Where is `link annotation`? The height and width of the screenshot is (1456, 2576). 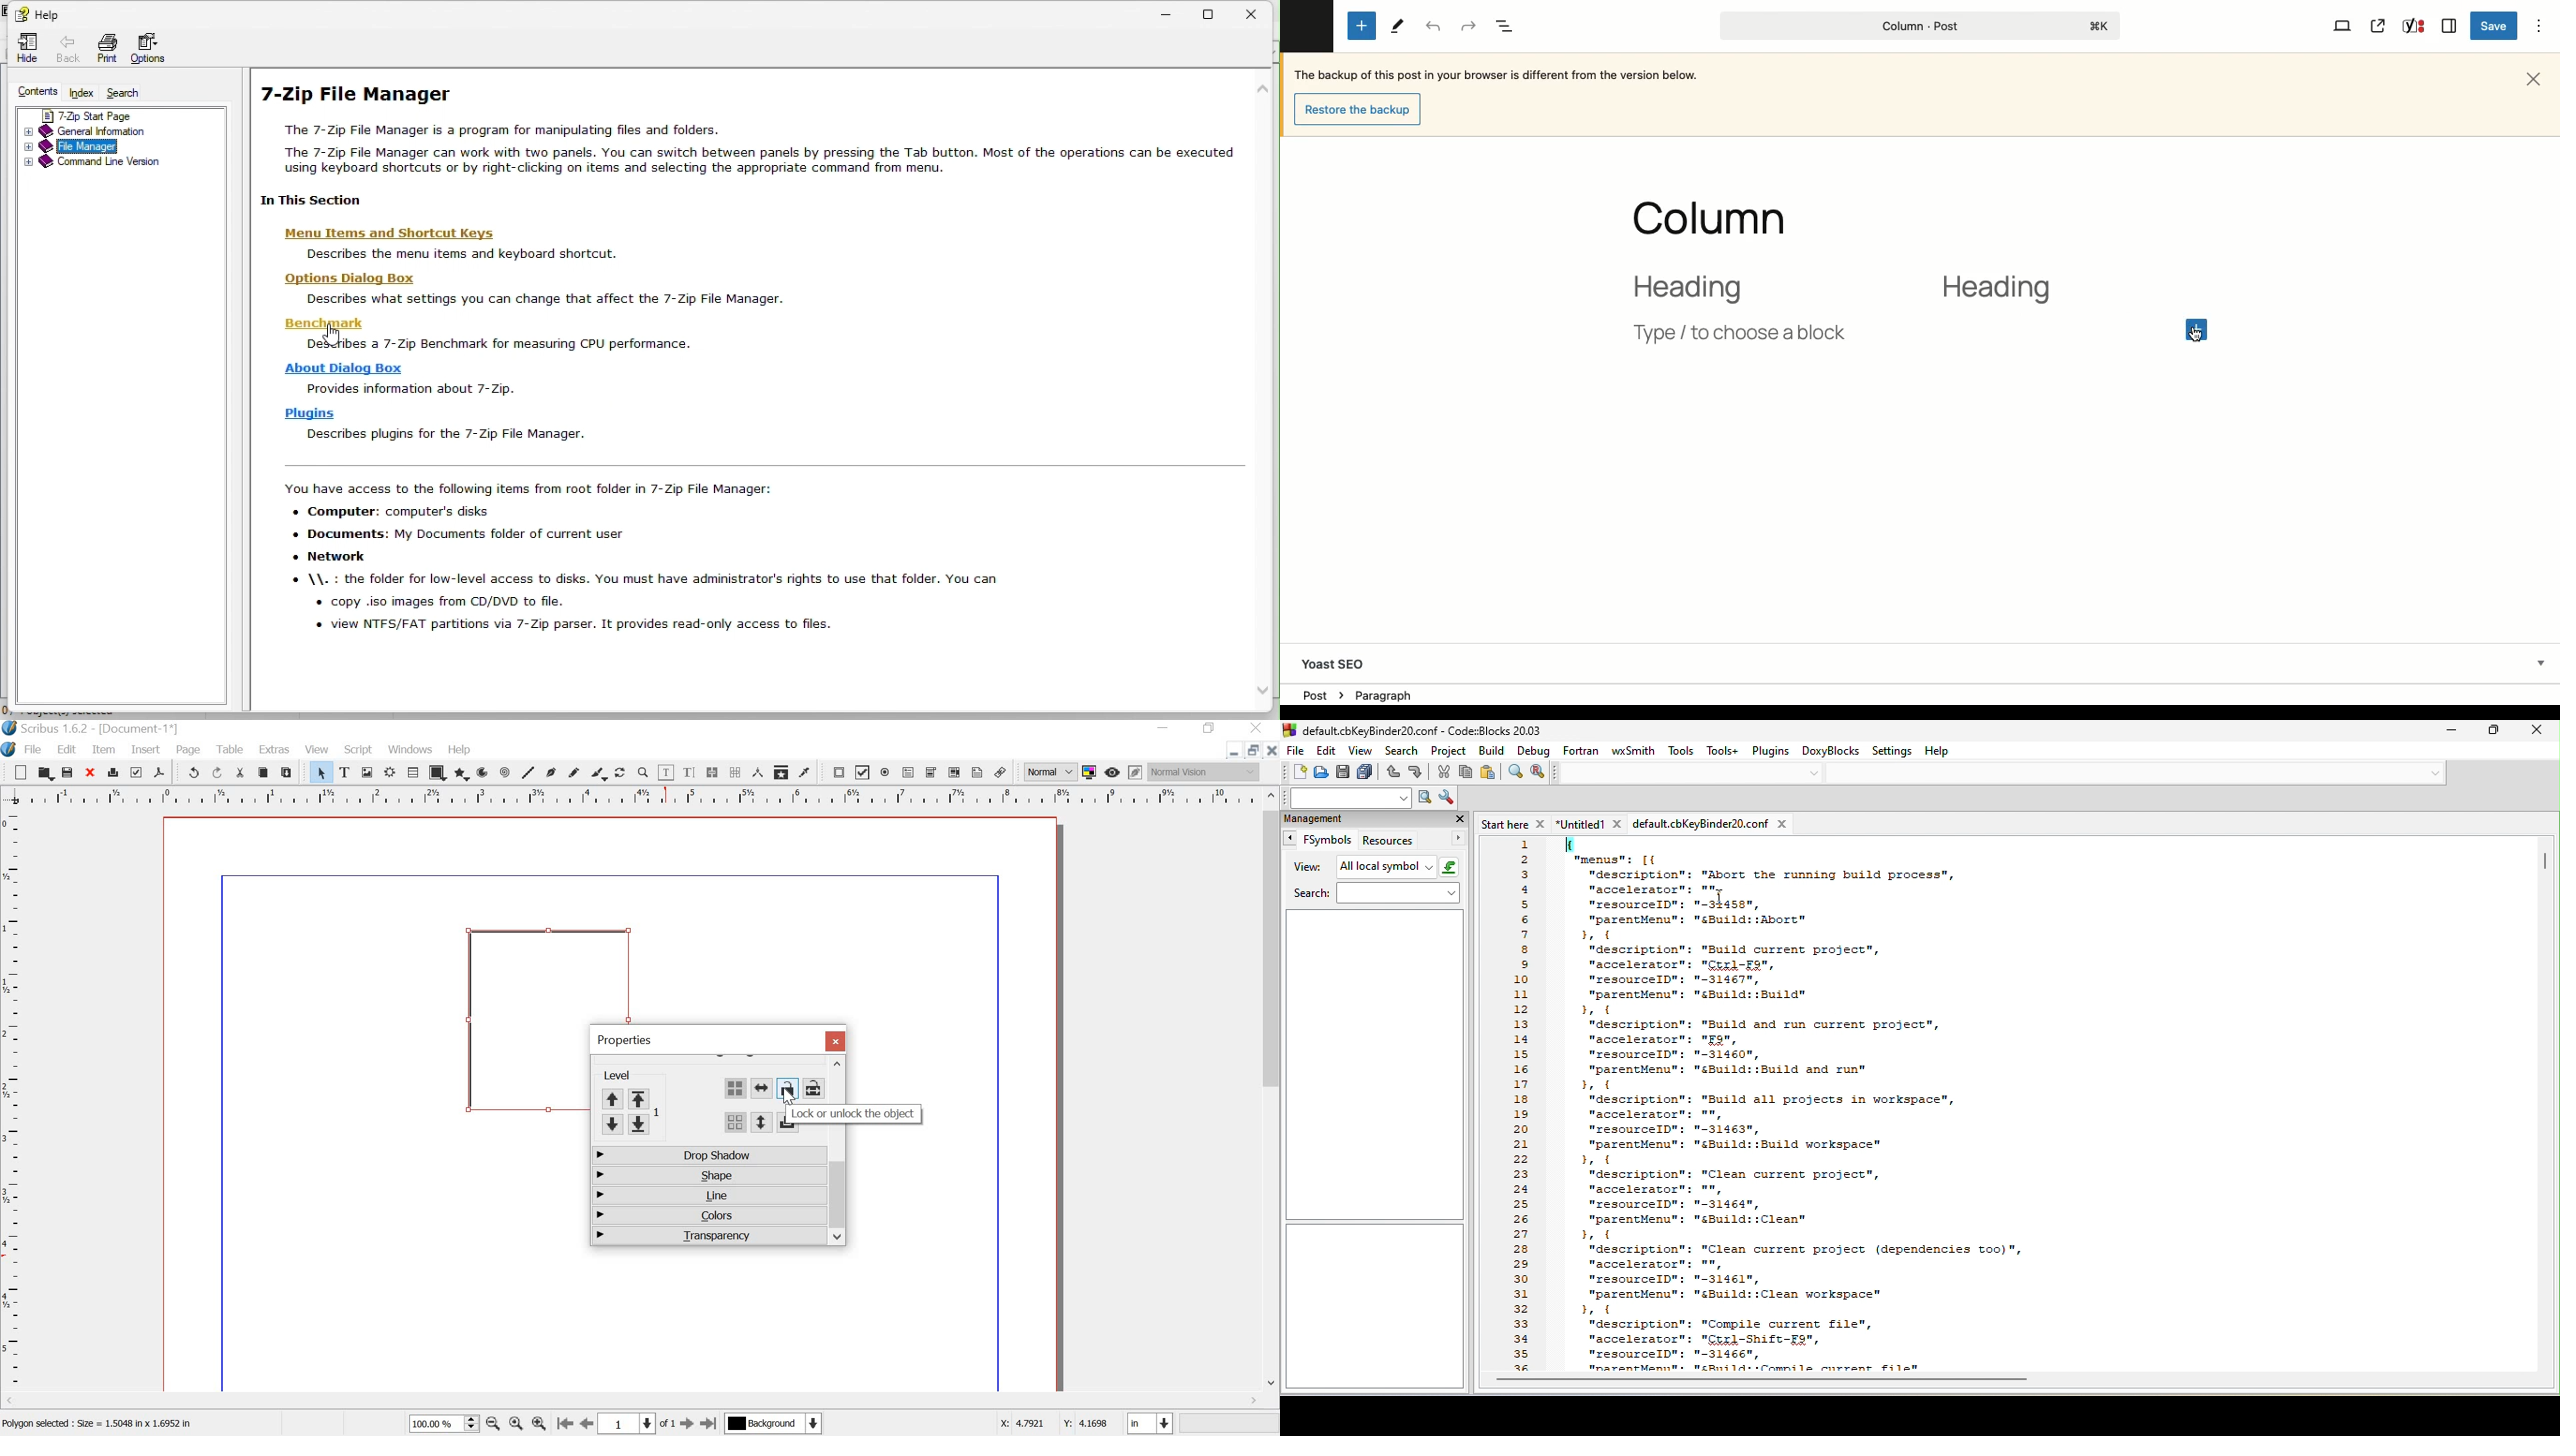
link annotation is located at coordinates (1000, 773).